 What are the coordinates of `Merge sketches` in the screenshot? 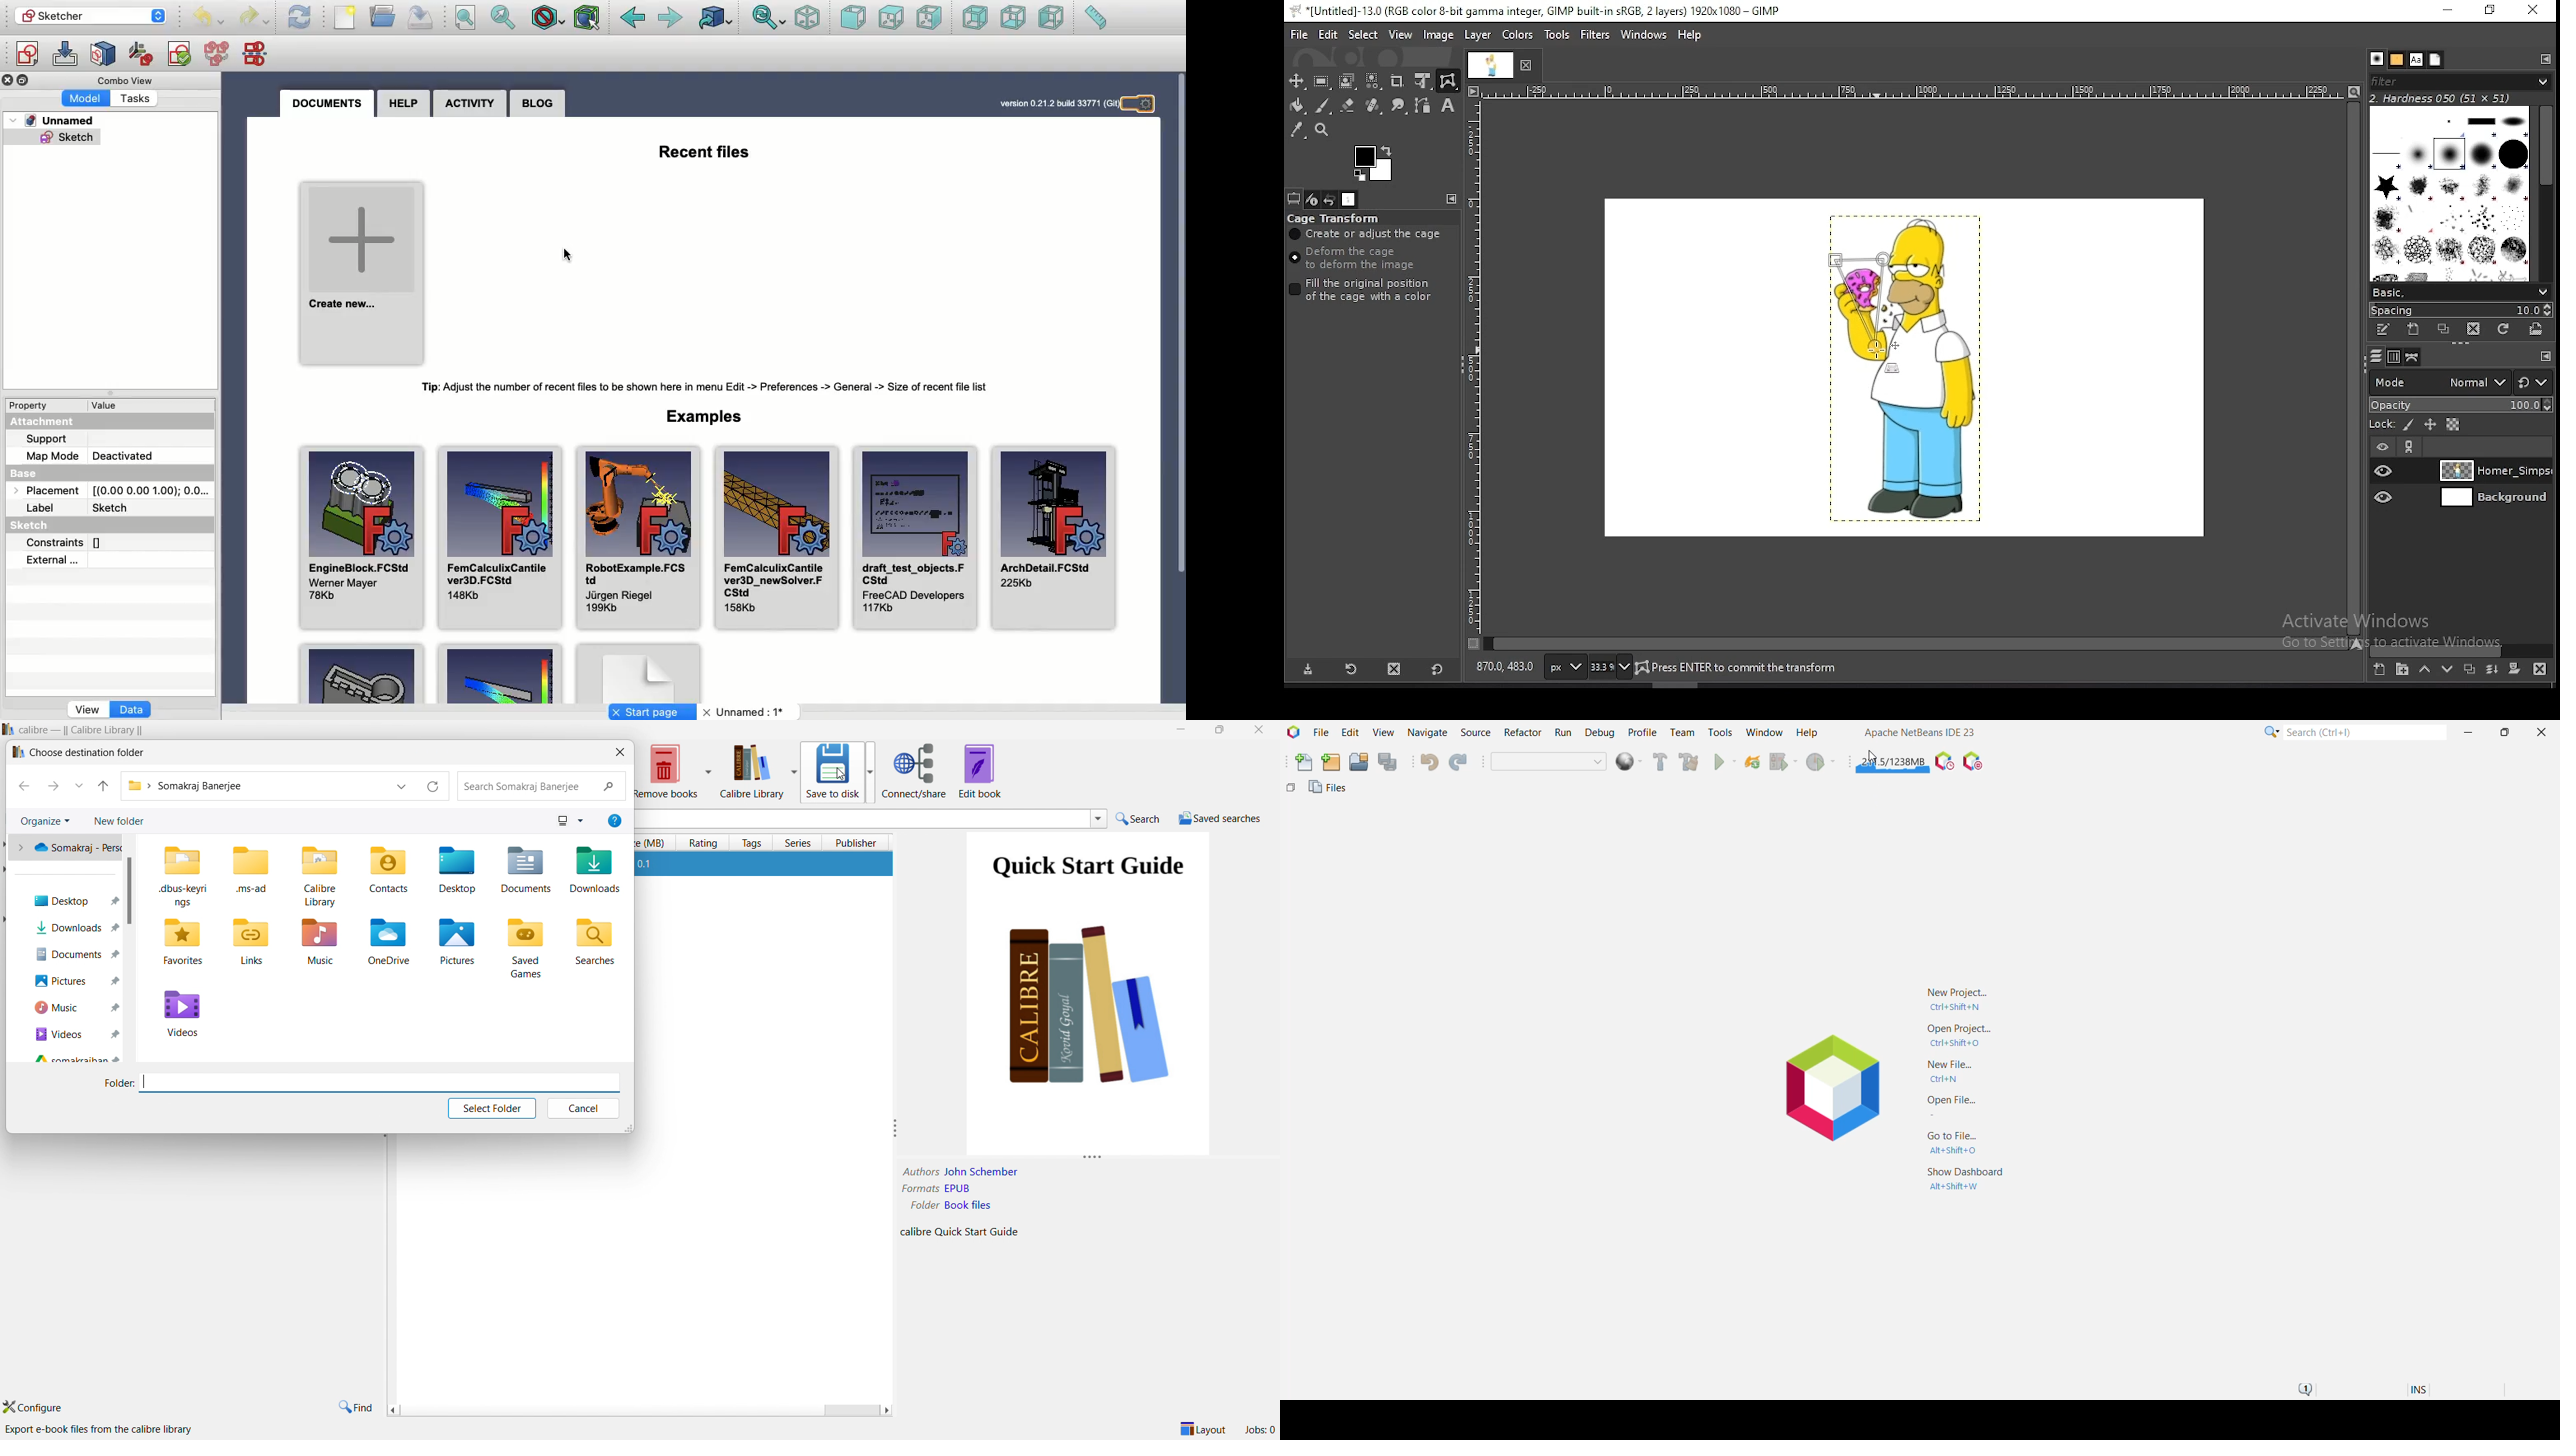 It's located at (217, 54).